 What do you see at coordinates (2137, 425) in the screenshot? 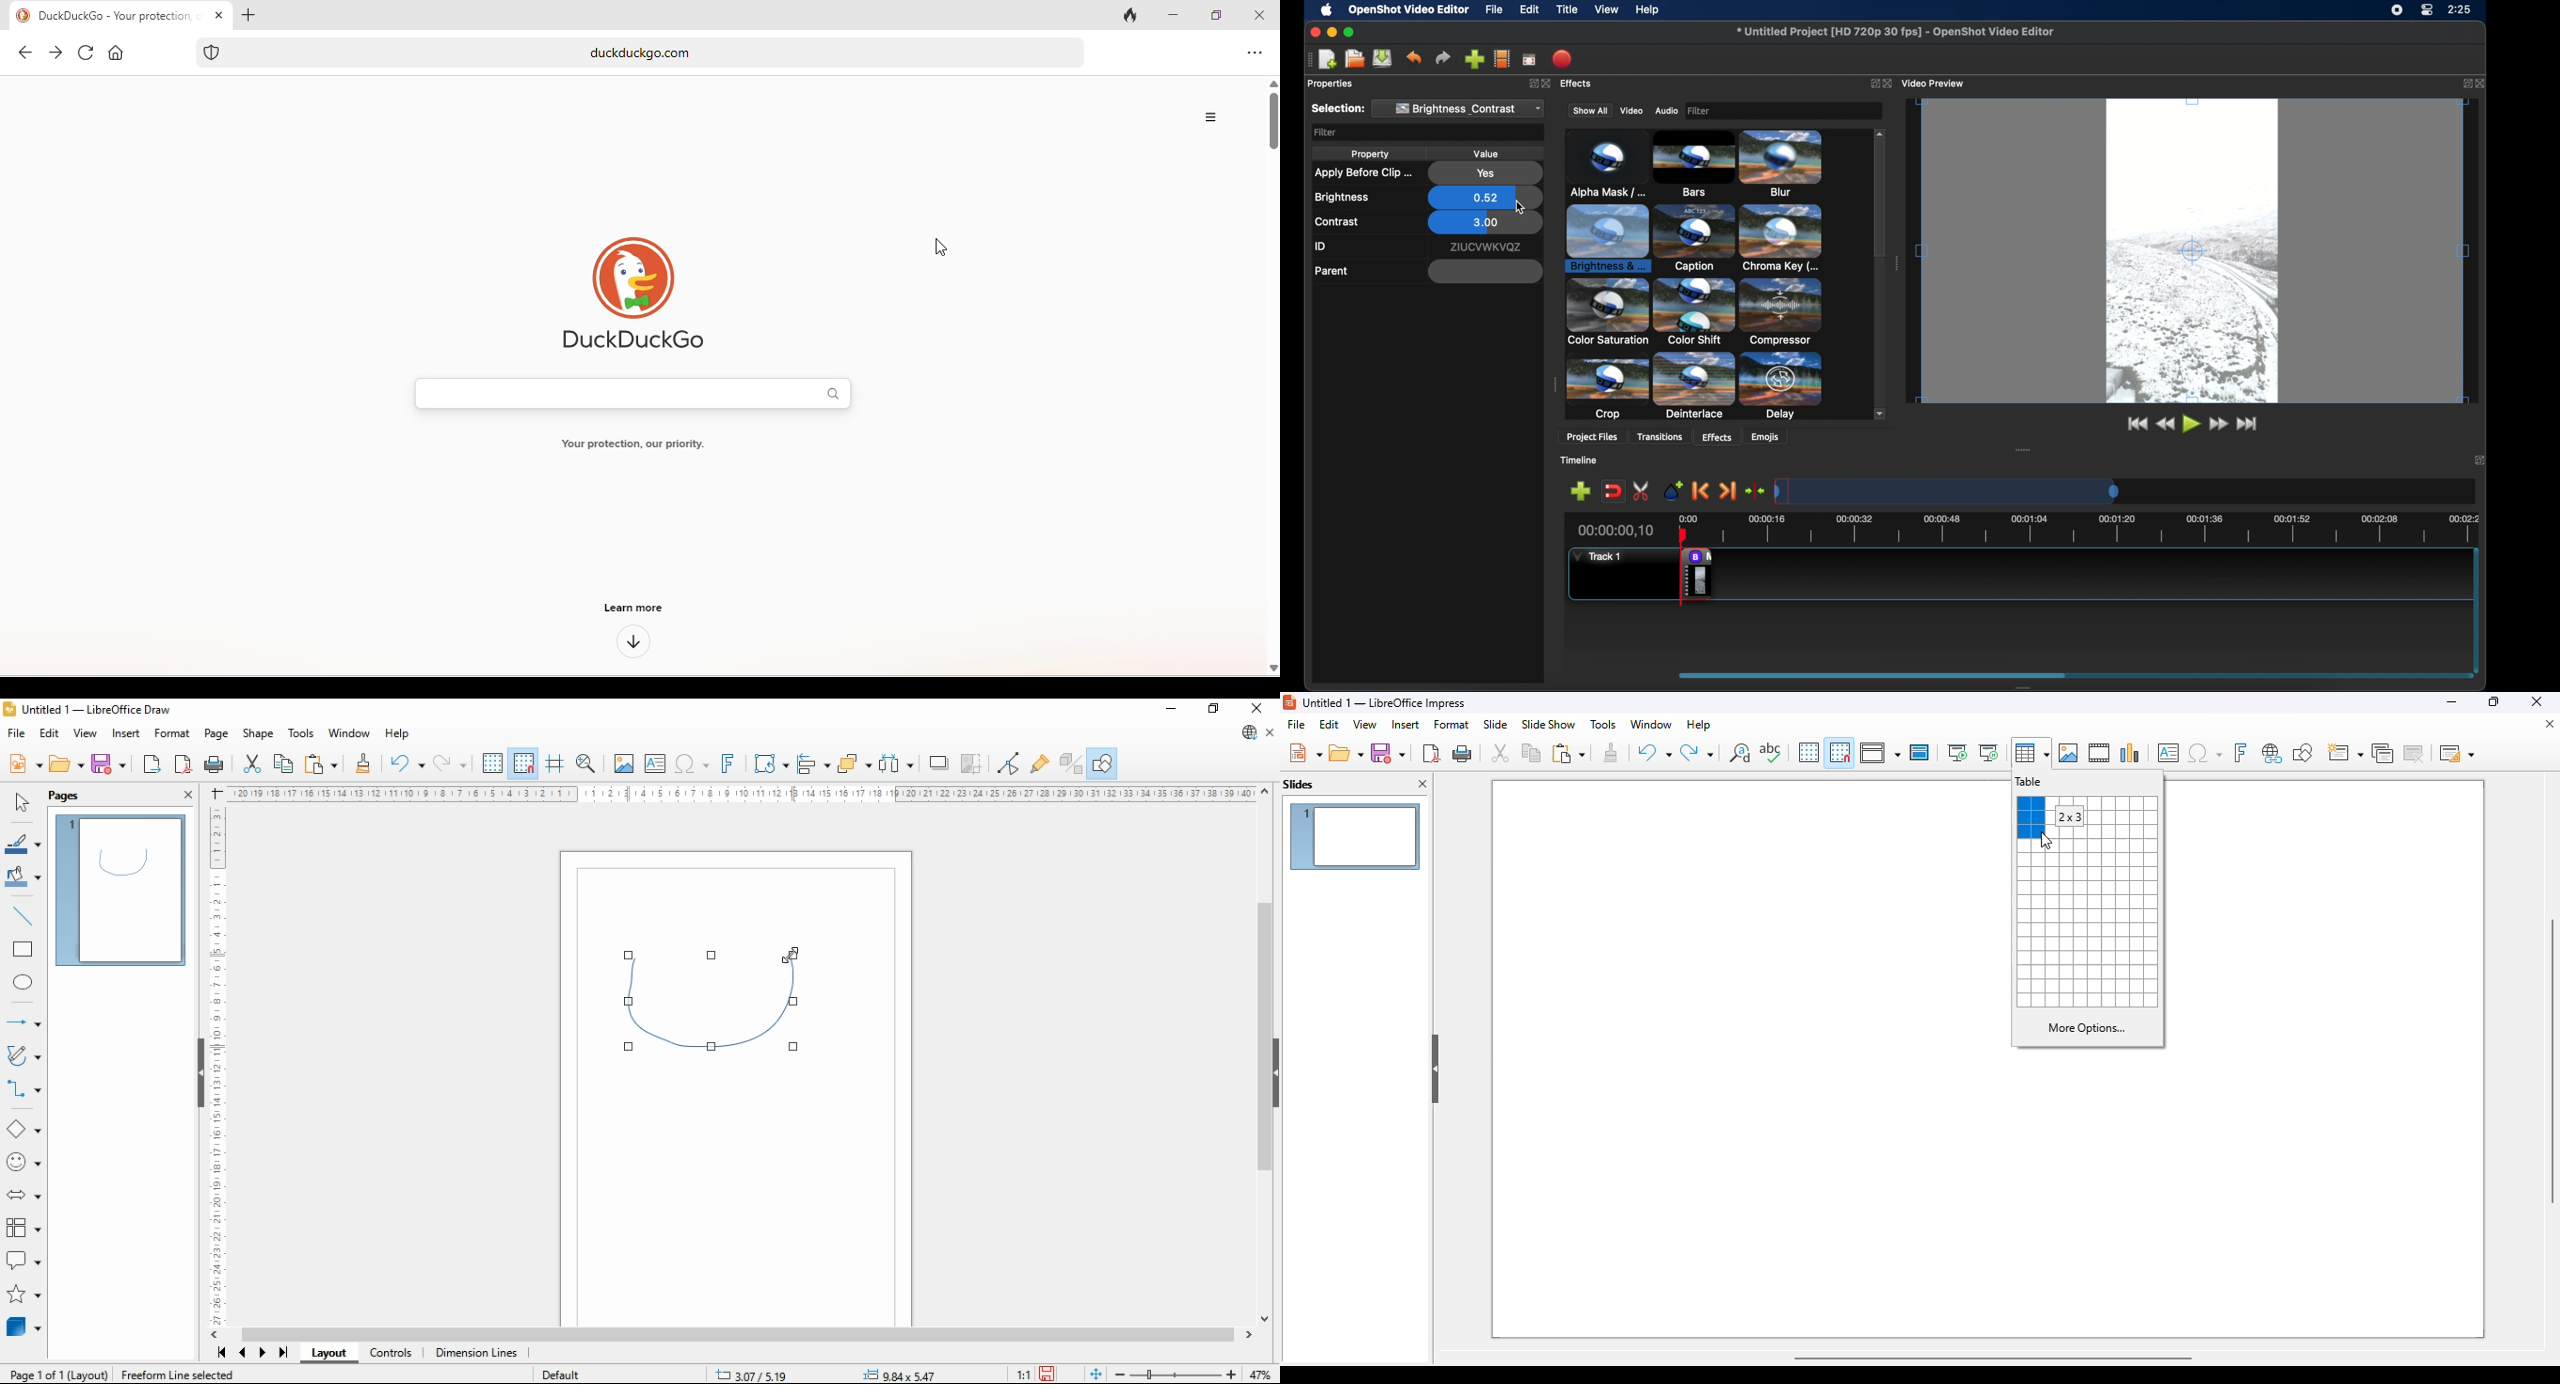
I see `jump to  start` at bounding box center [2137, 425].